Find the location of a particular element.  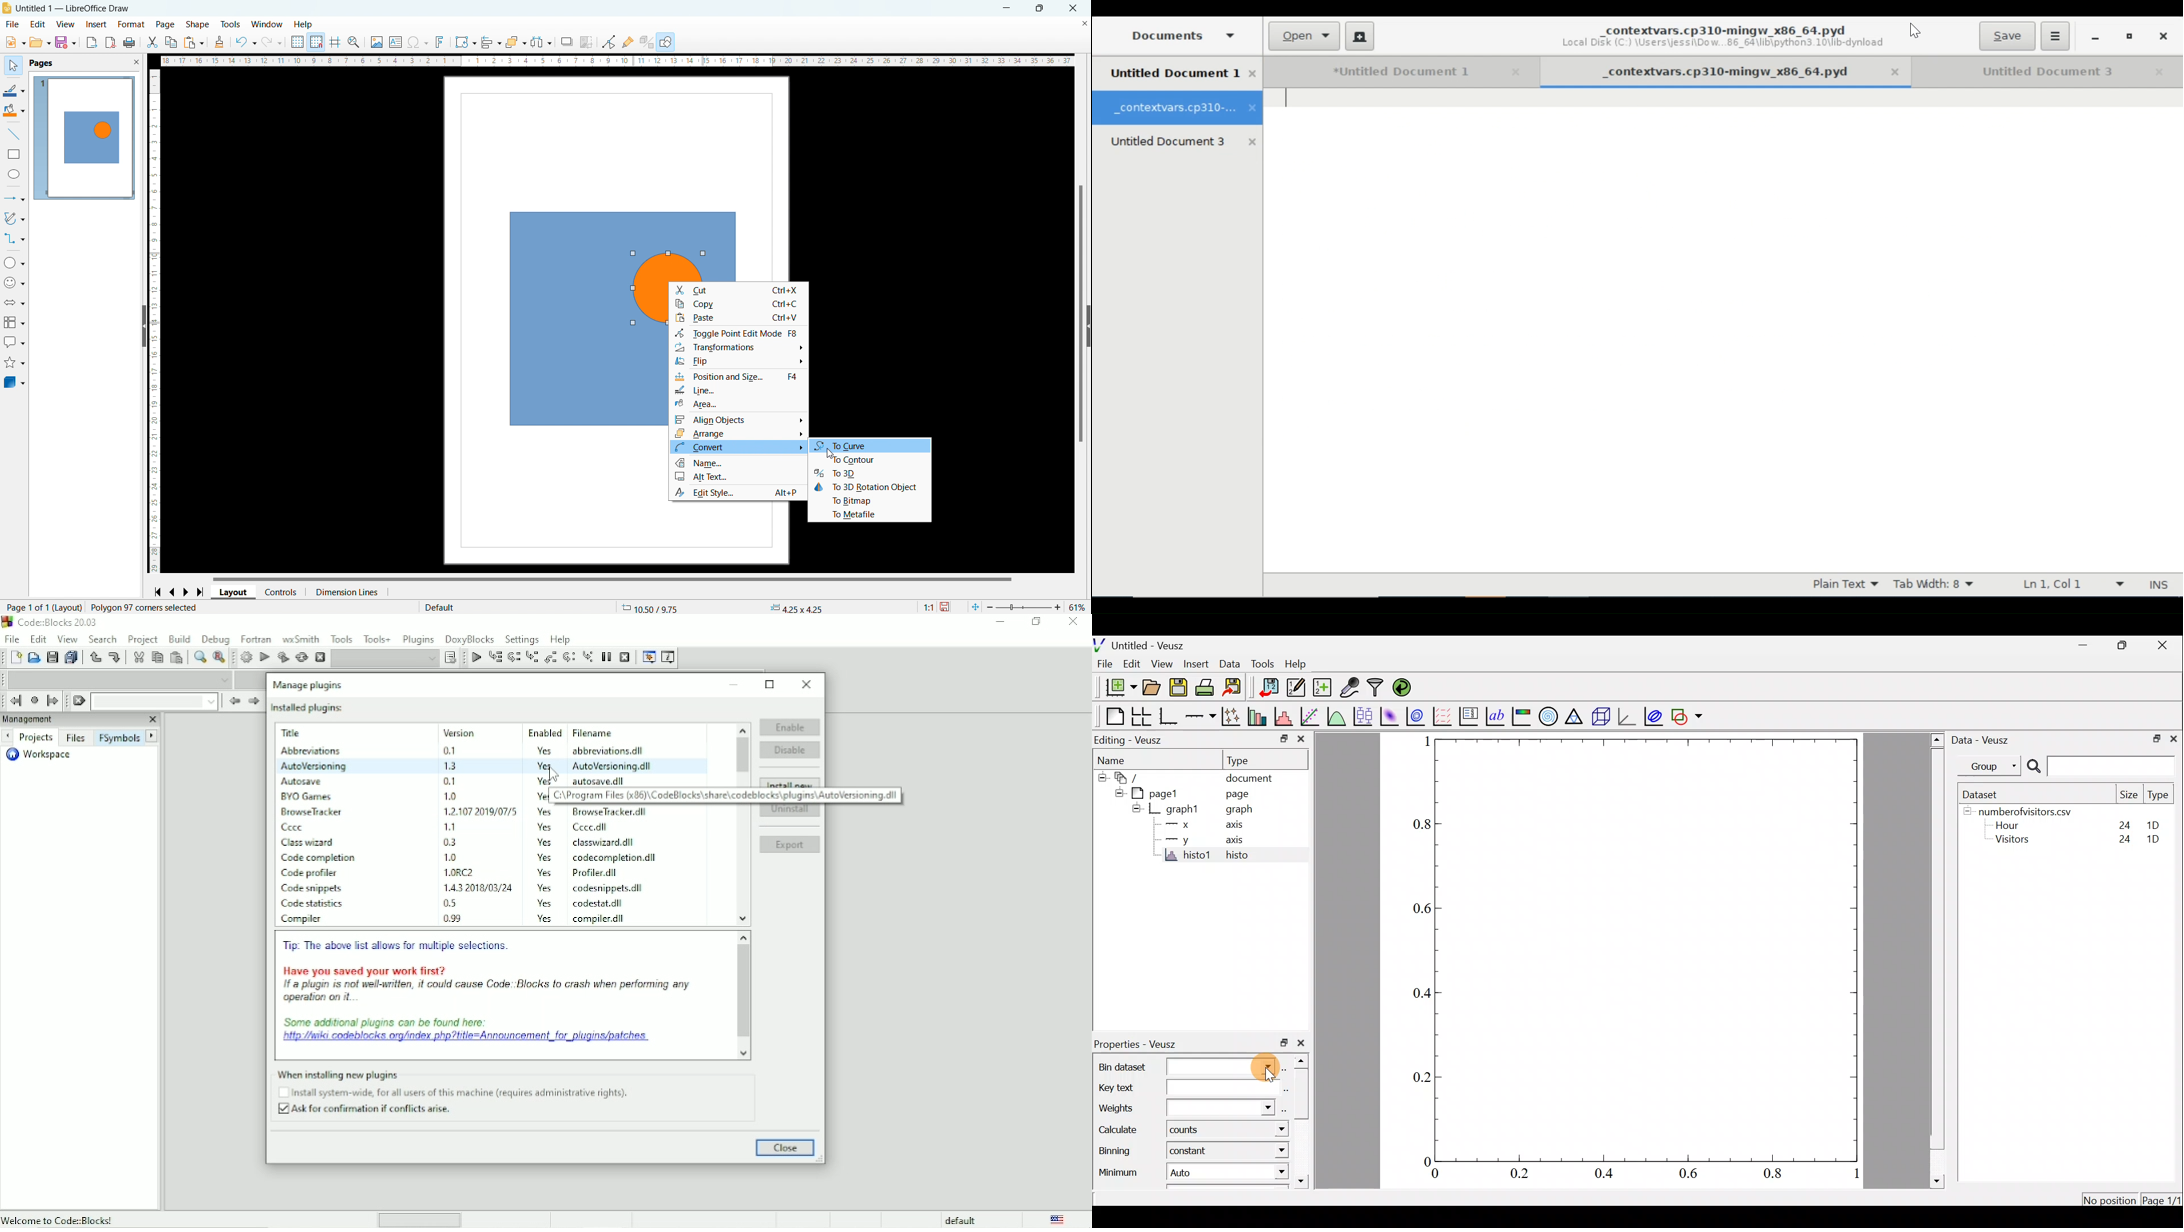

cut is located at coordinates (742, 291).